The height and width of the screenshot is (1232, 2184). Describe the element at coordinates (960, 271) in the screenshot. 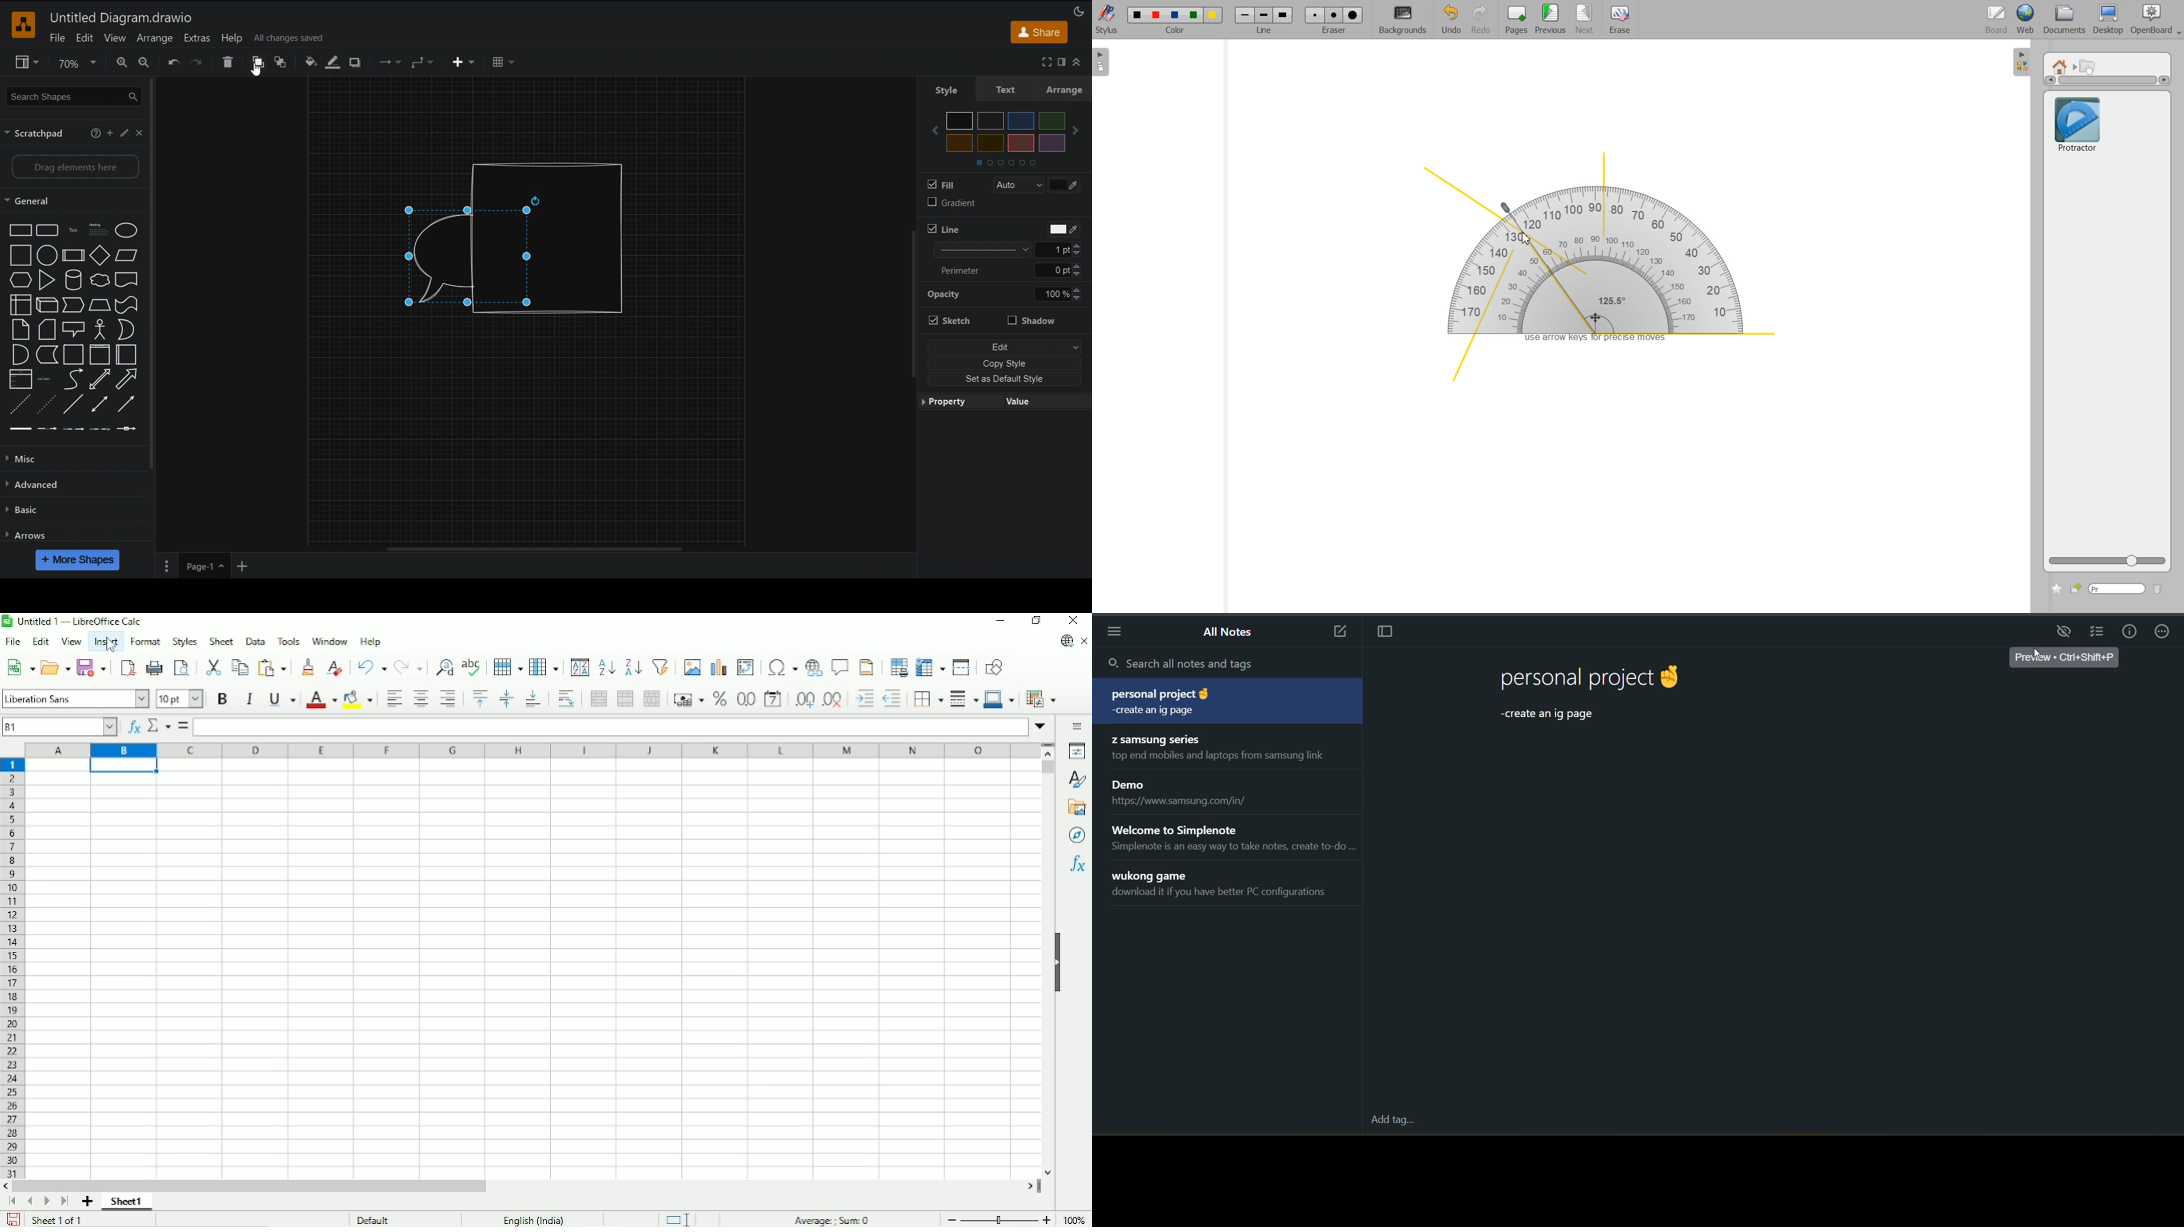

I see `Perimeter` at that location.